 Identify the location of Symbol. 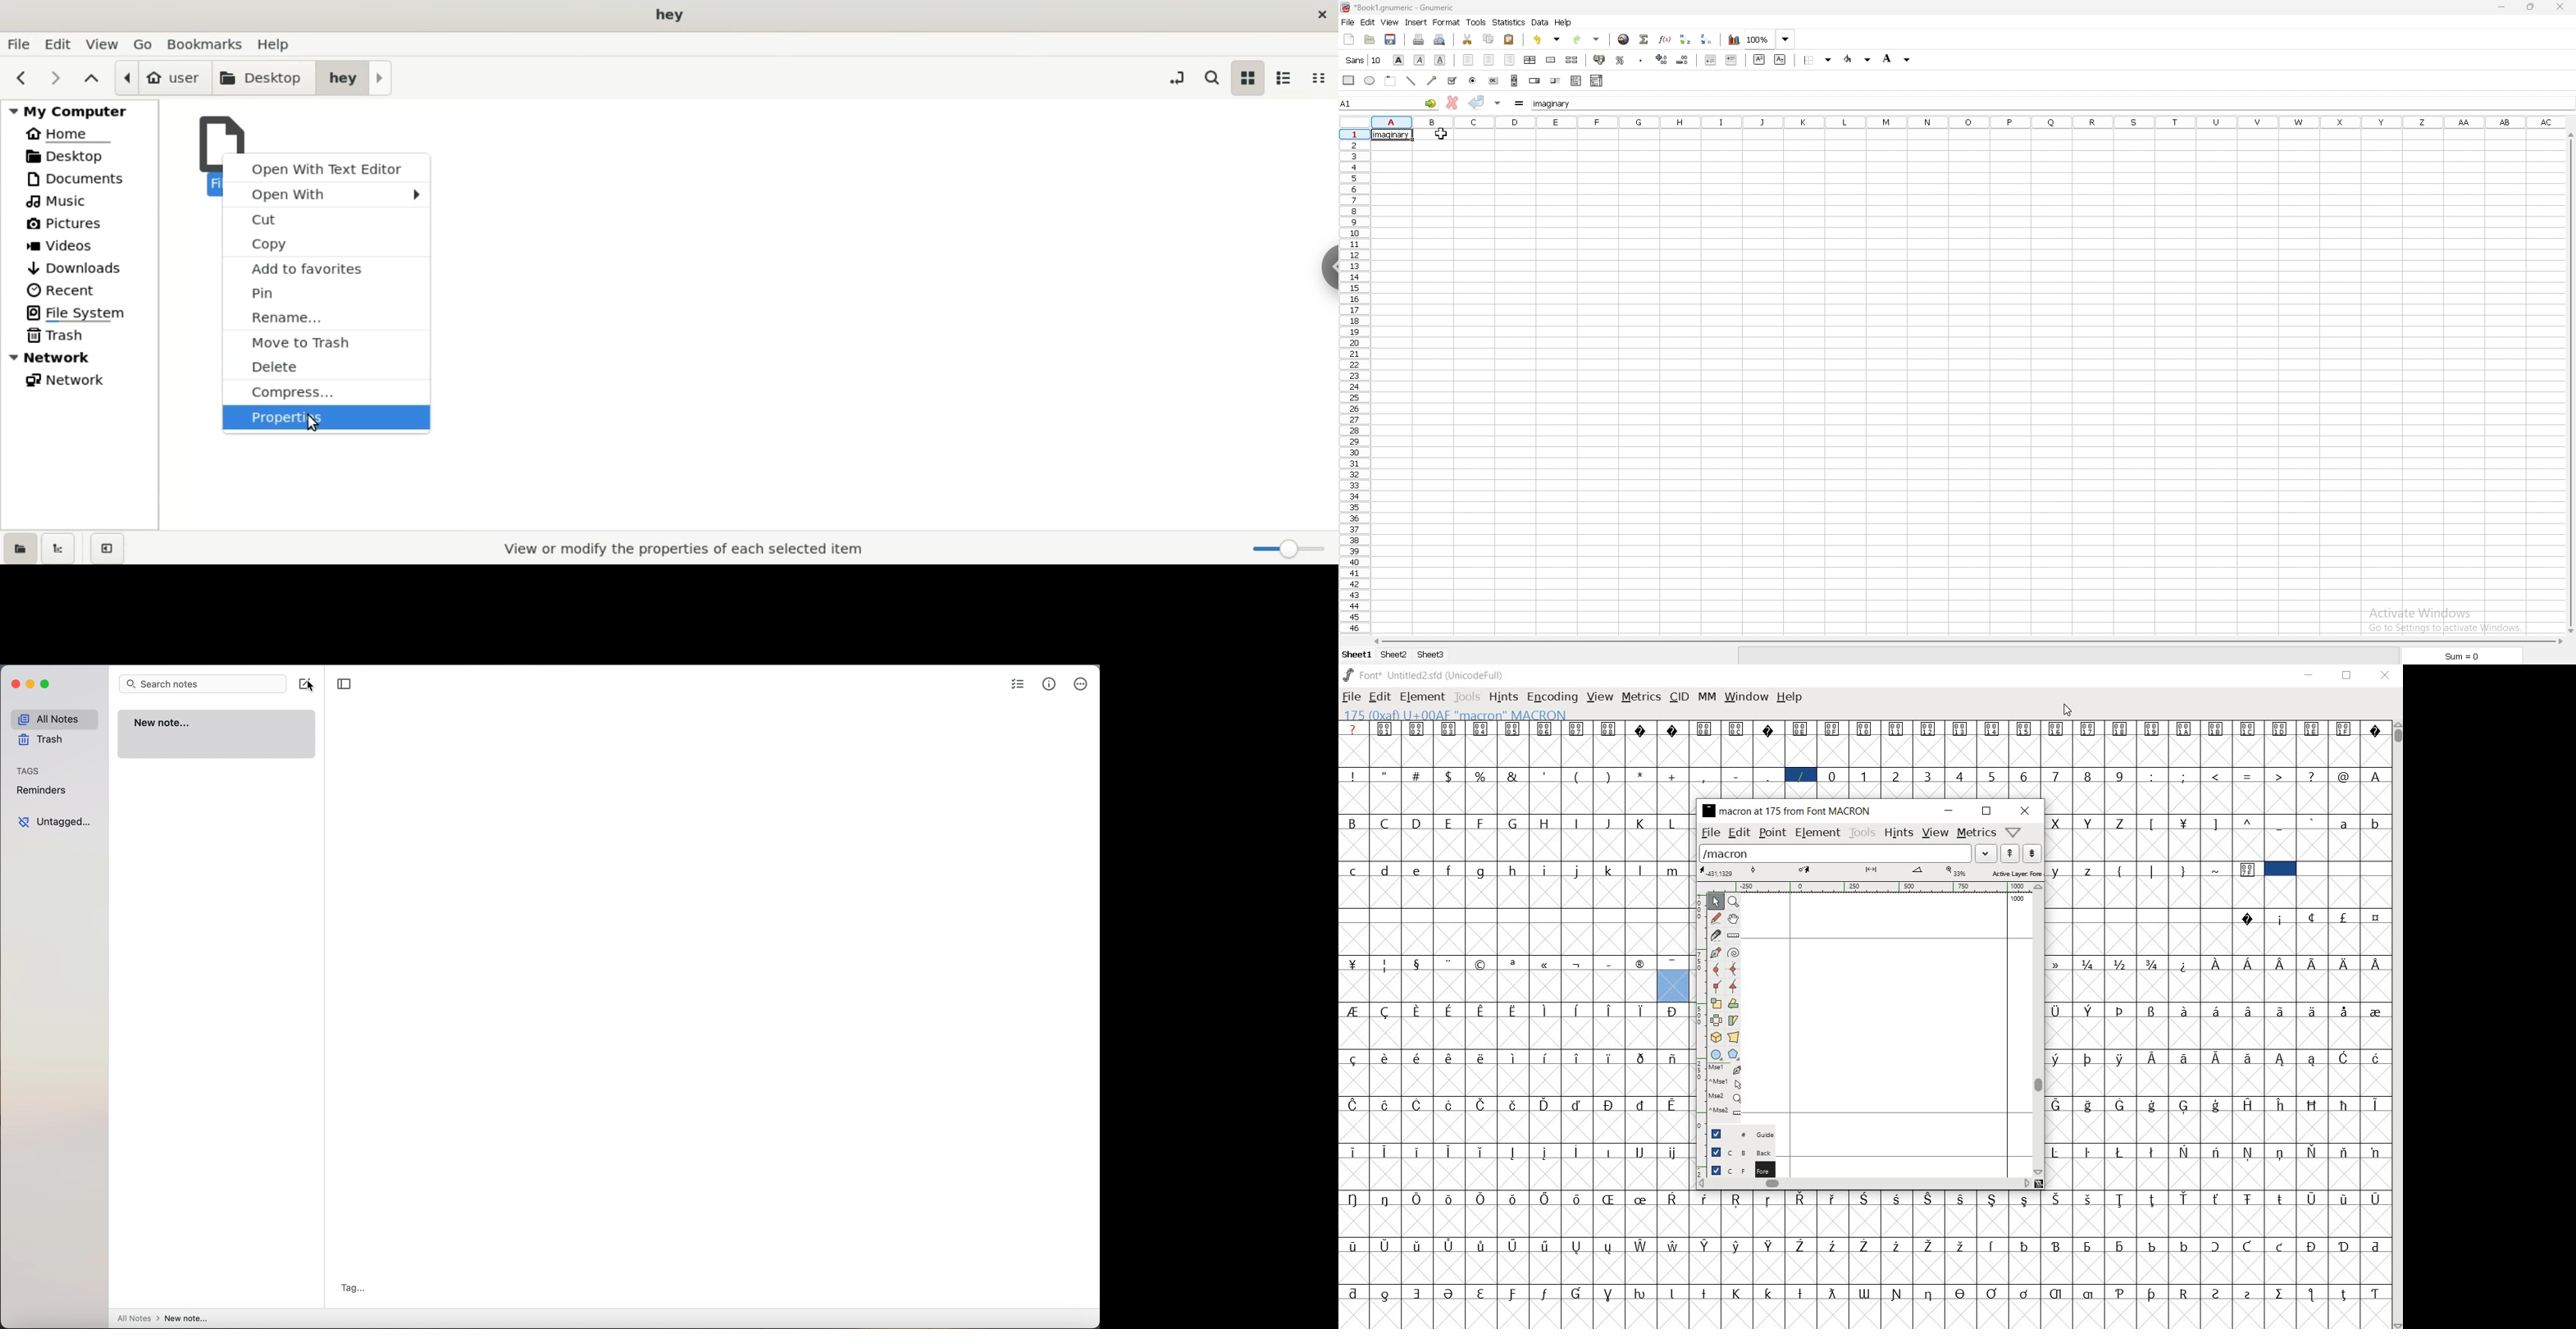
(2343, 1245).